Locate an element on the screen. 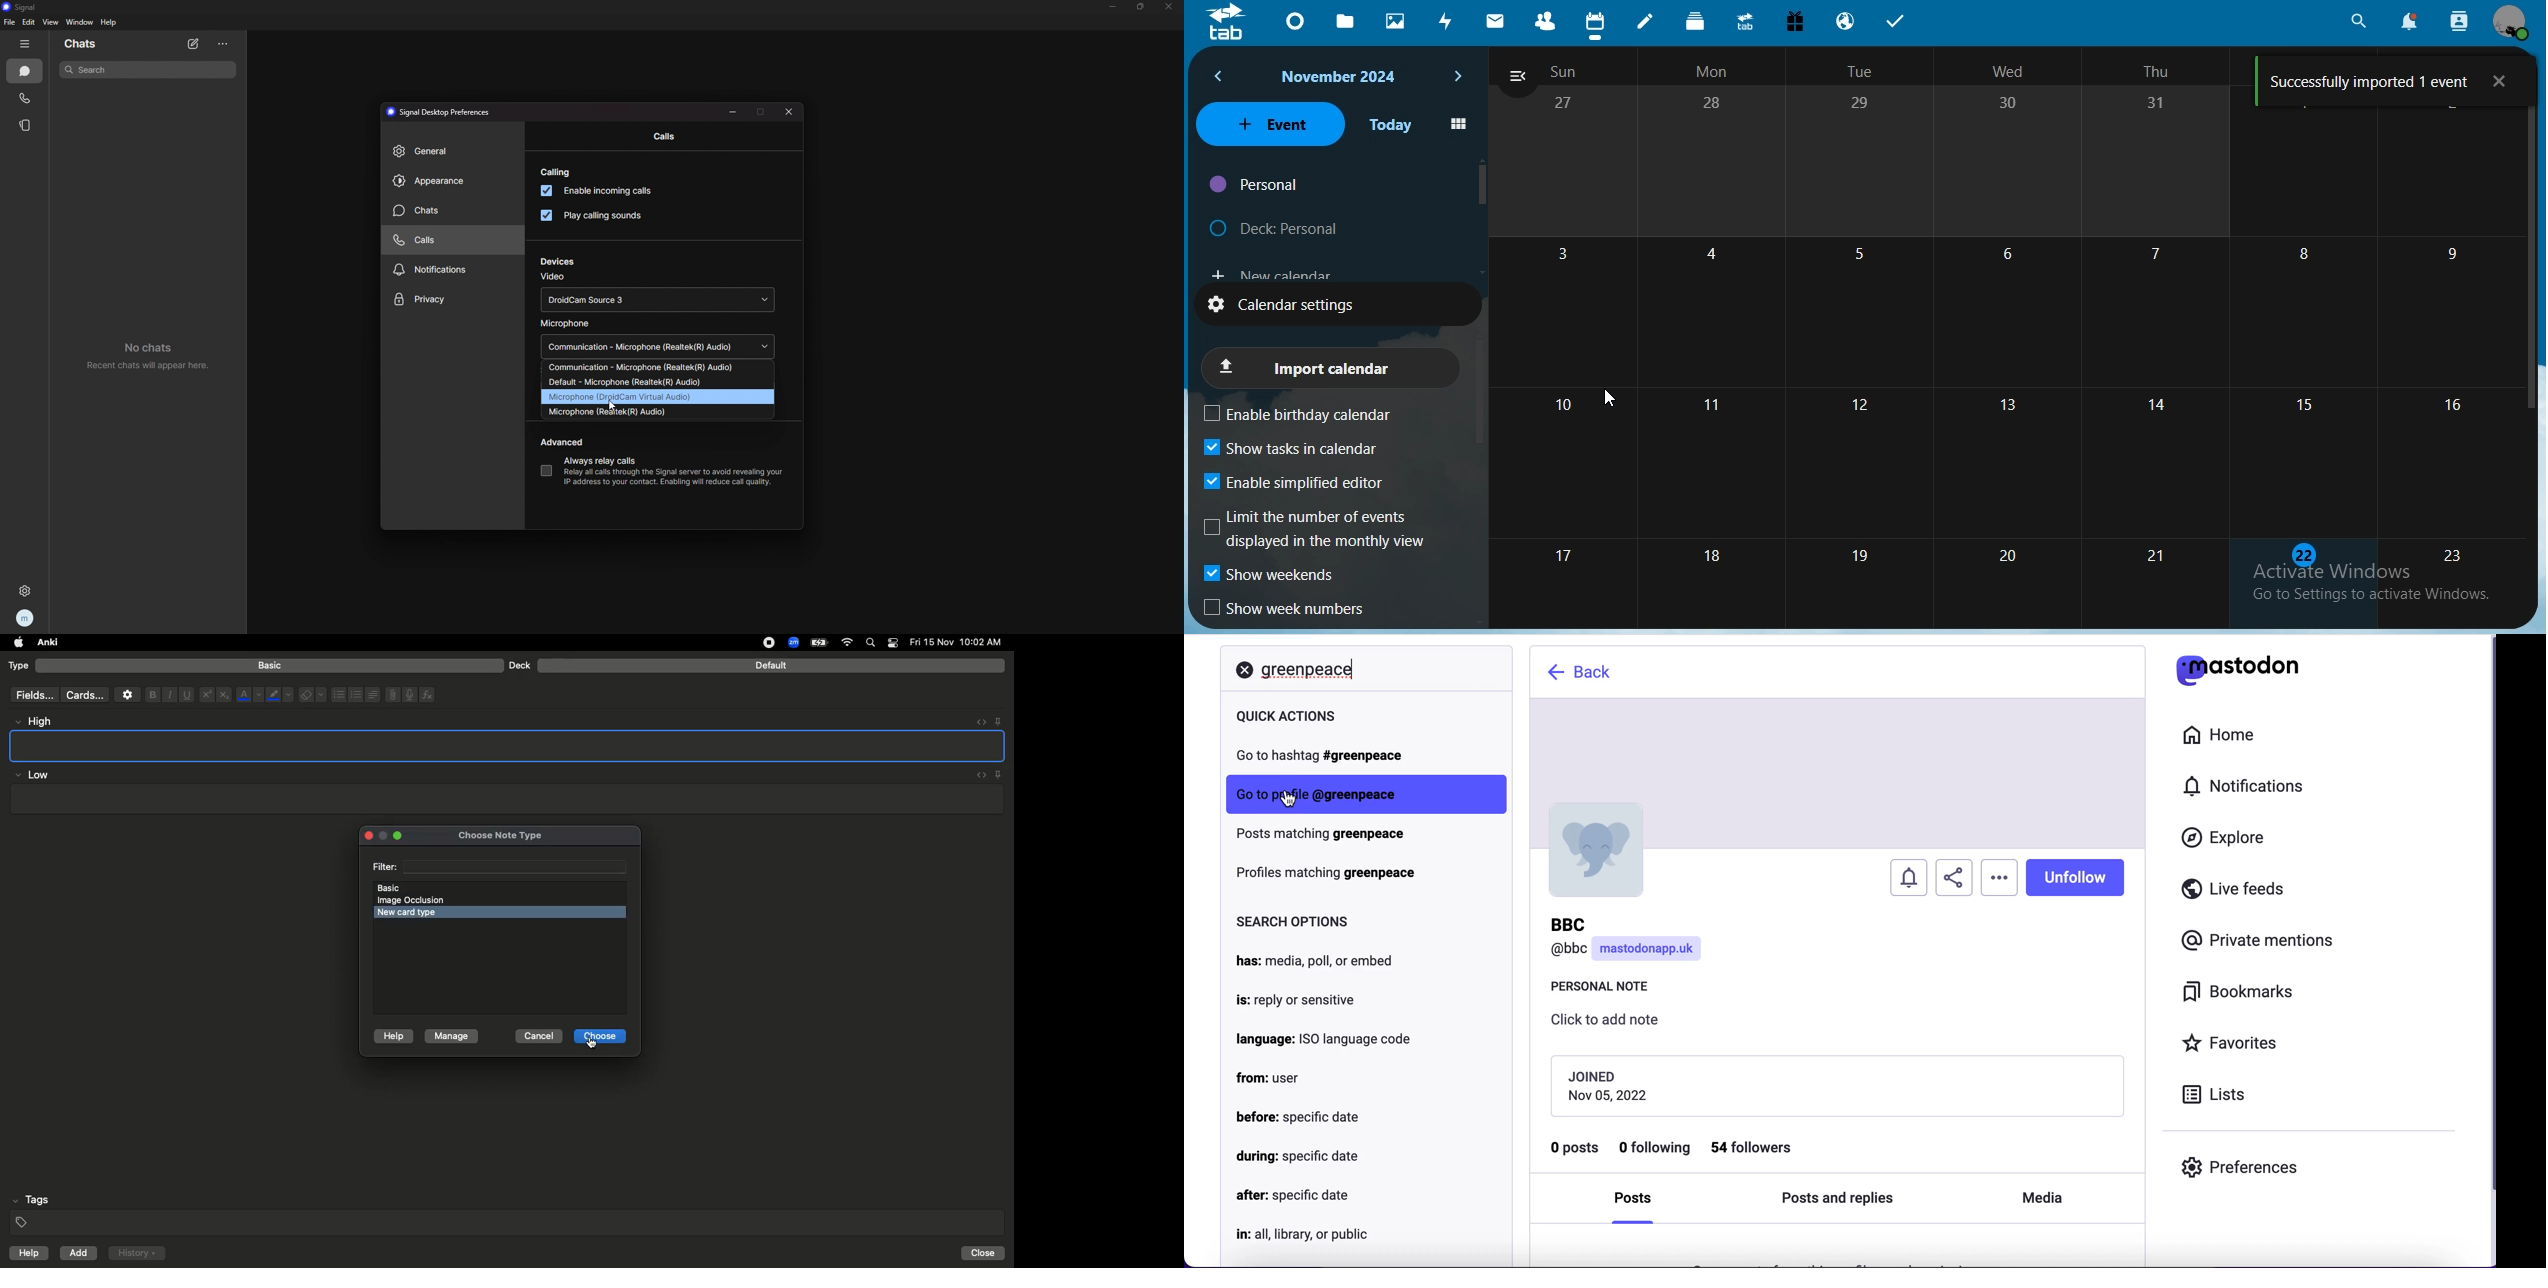 The height and width of the screenshot is (1288, 2548). settings is located at coordinates (22, 591).